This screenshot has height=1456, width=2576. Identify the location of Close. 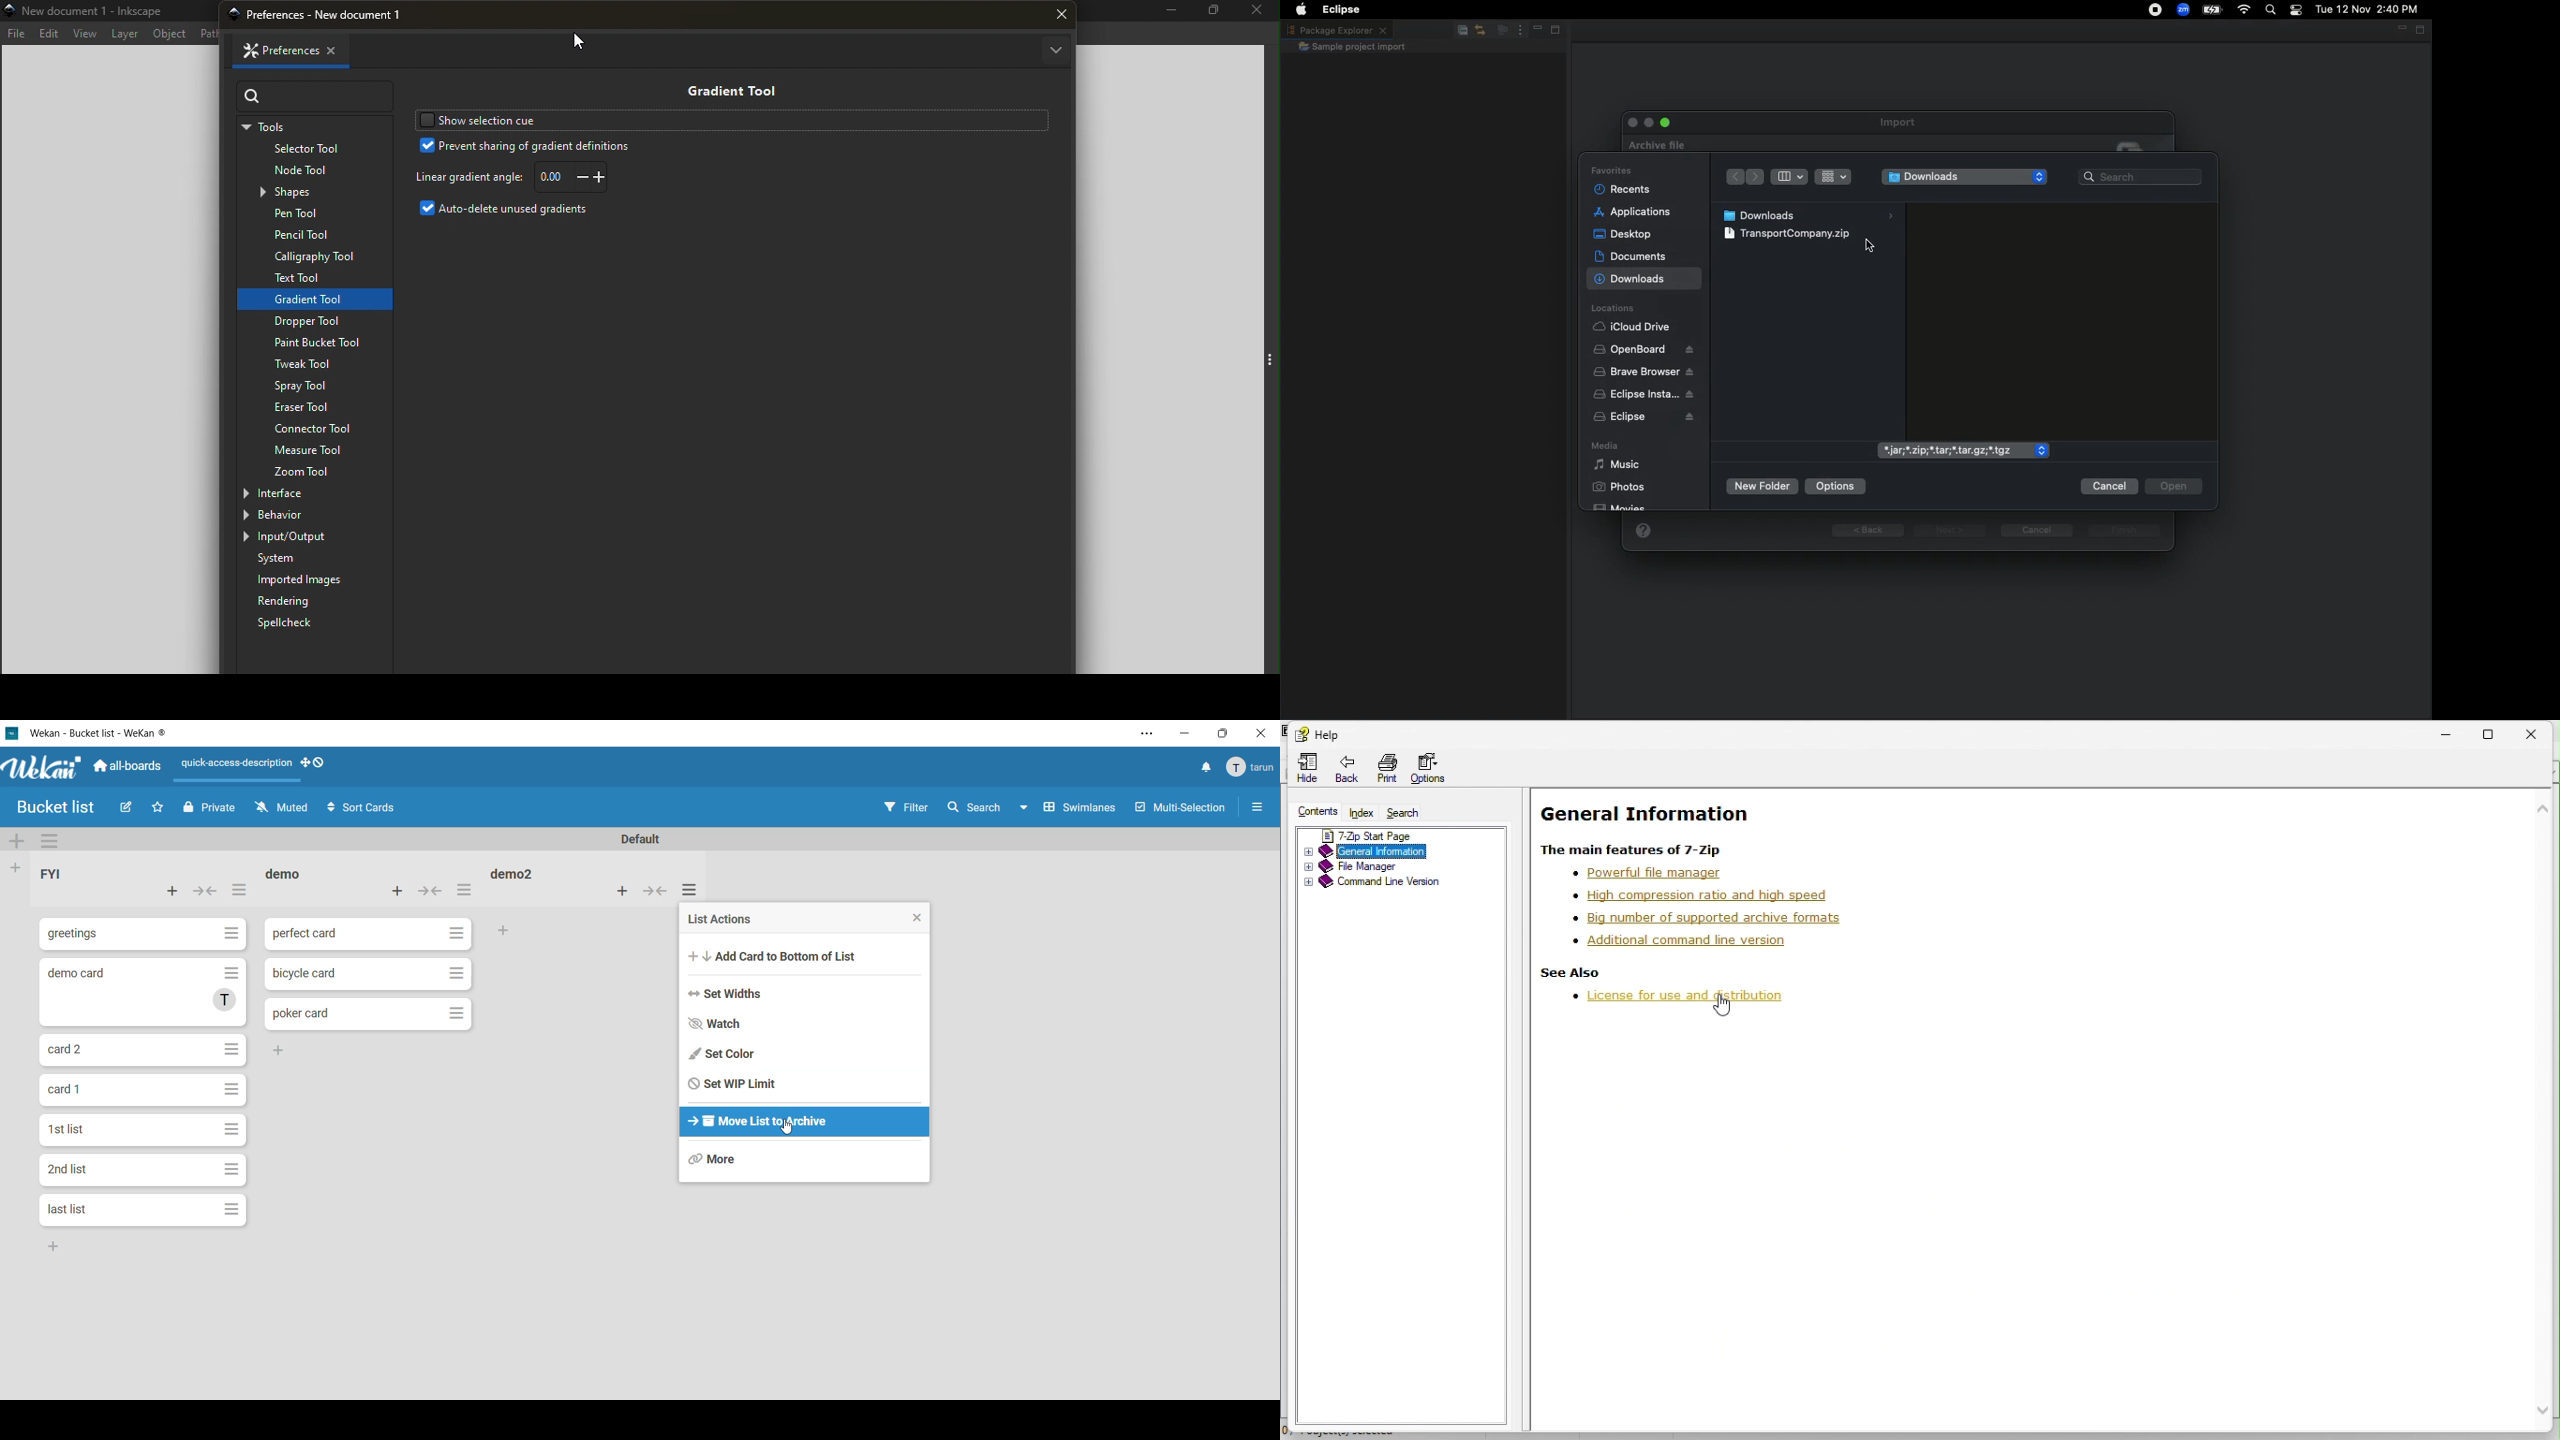
(1258, 12).